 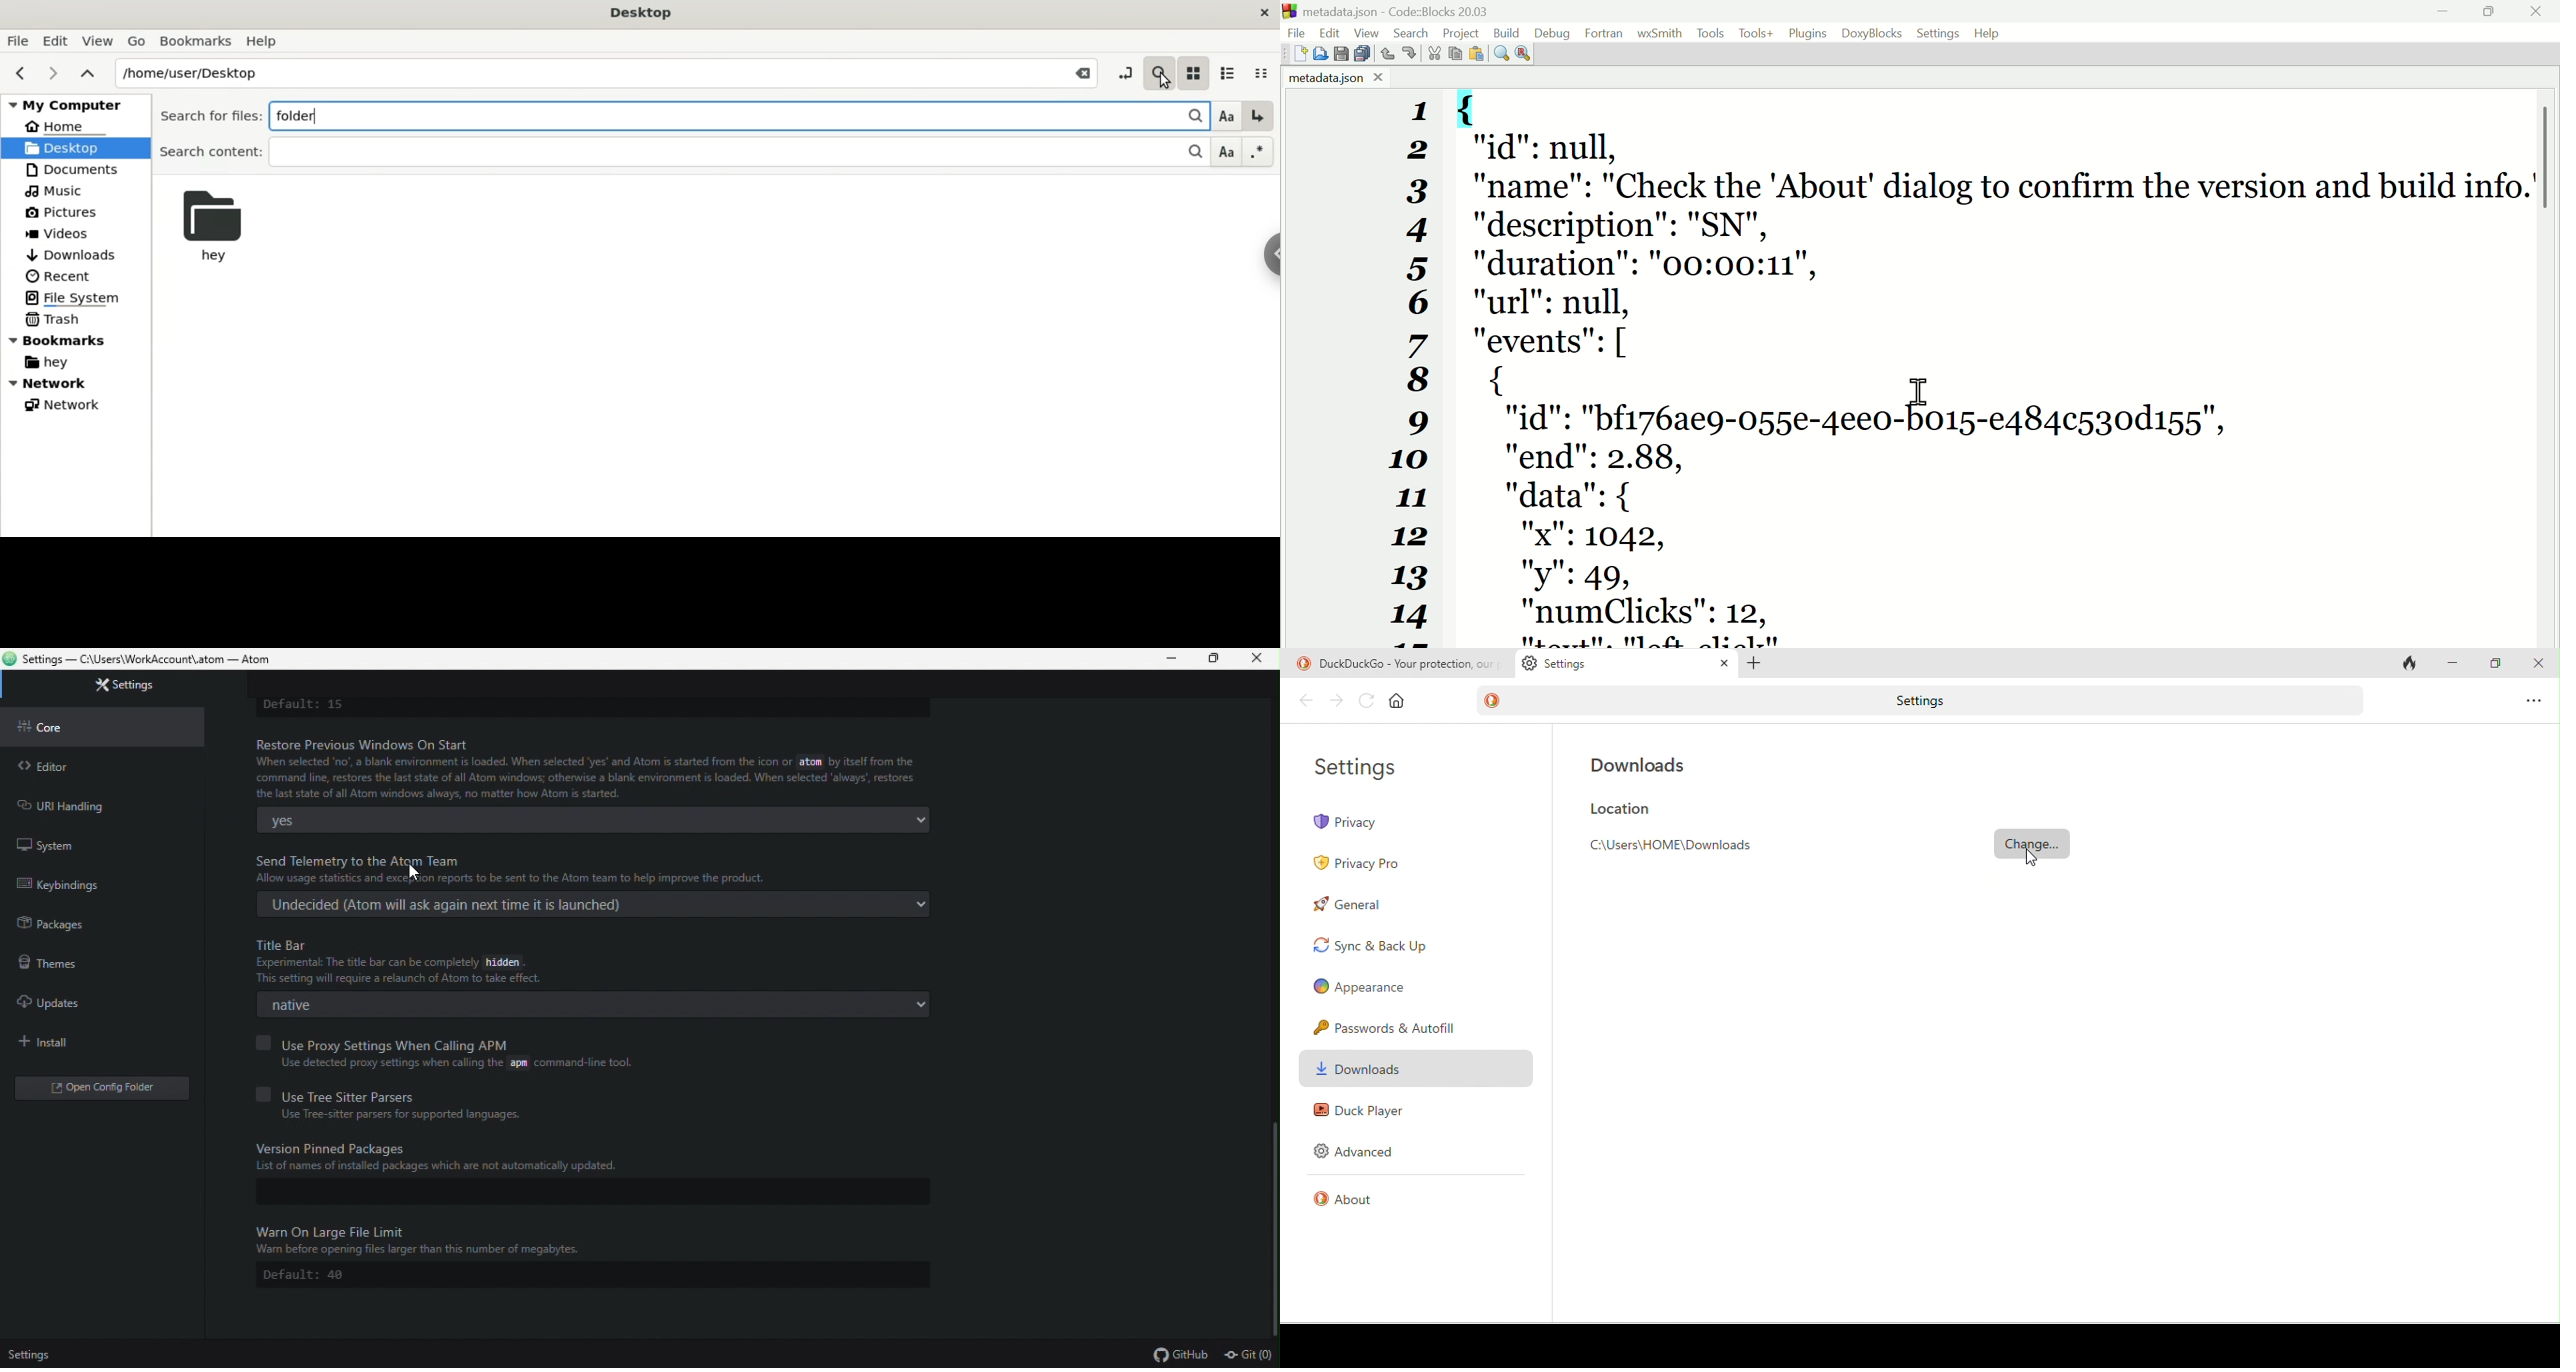 What do you see at coordinates (1272, 1222) in the screenshot?
I see `Scroll bar` at bounding box center [1272, 1222].